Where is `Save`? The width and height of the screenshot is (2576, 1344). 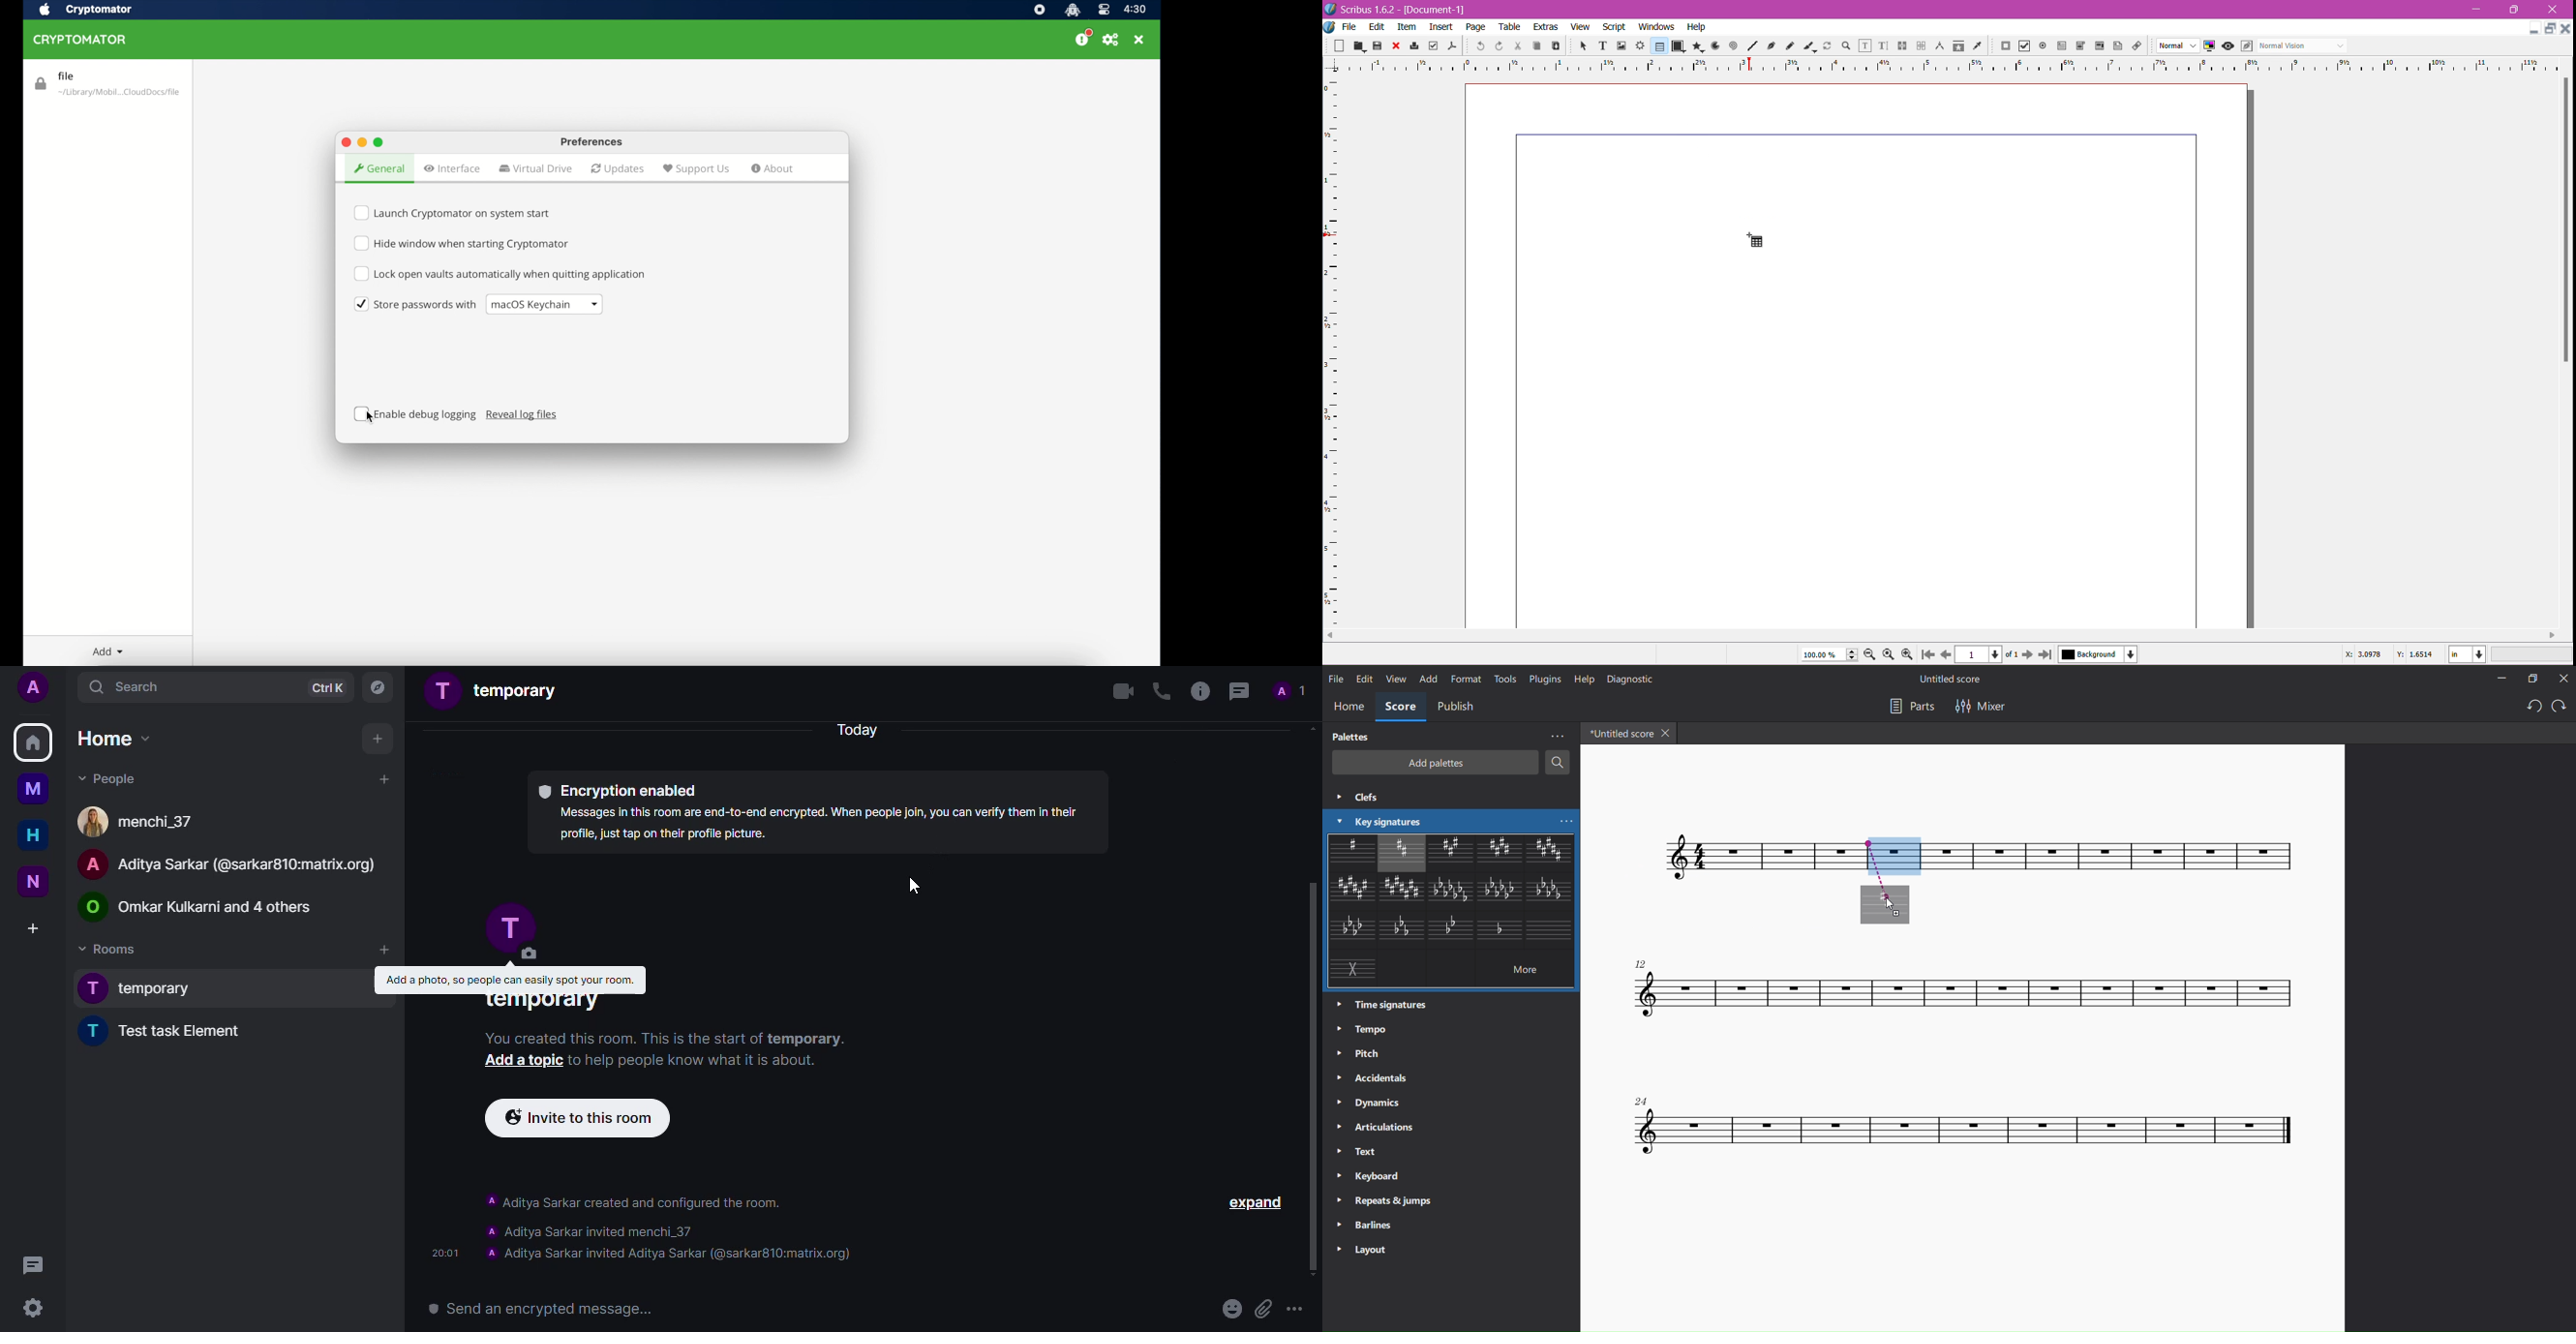 Save is located at coordinates (1378, 45).